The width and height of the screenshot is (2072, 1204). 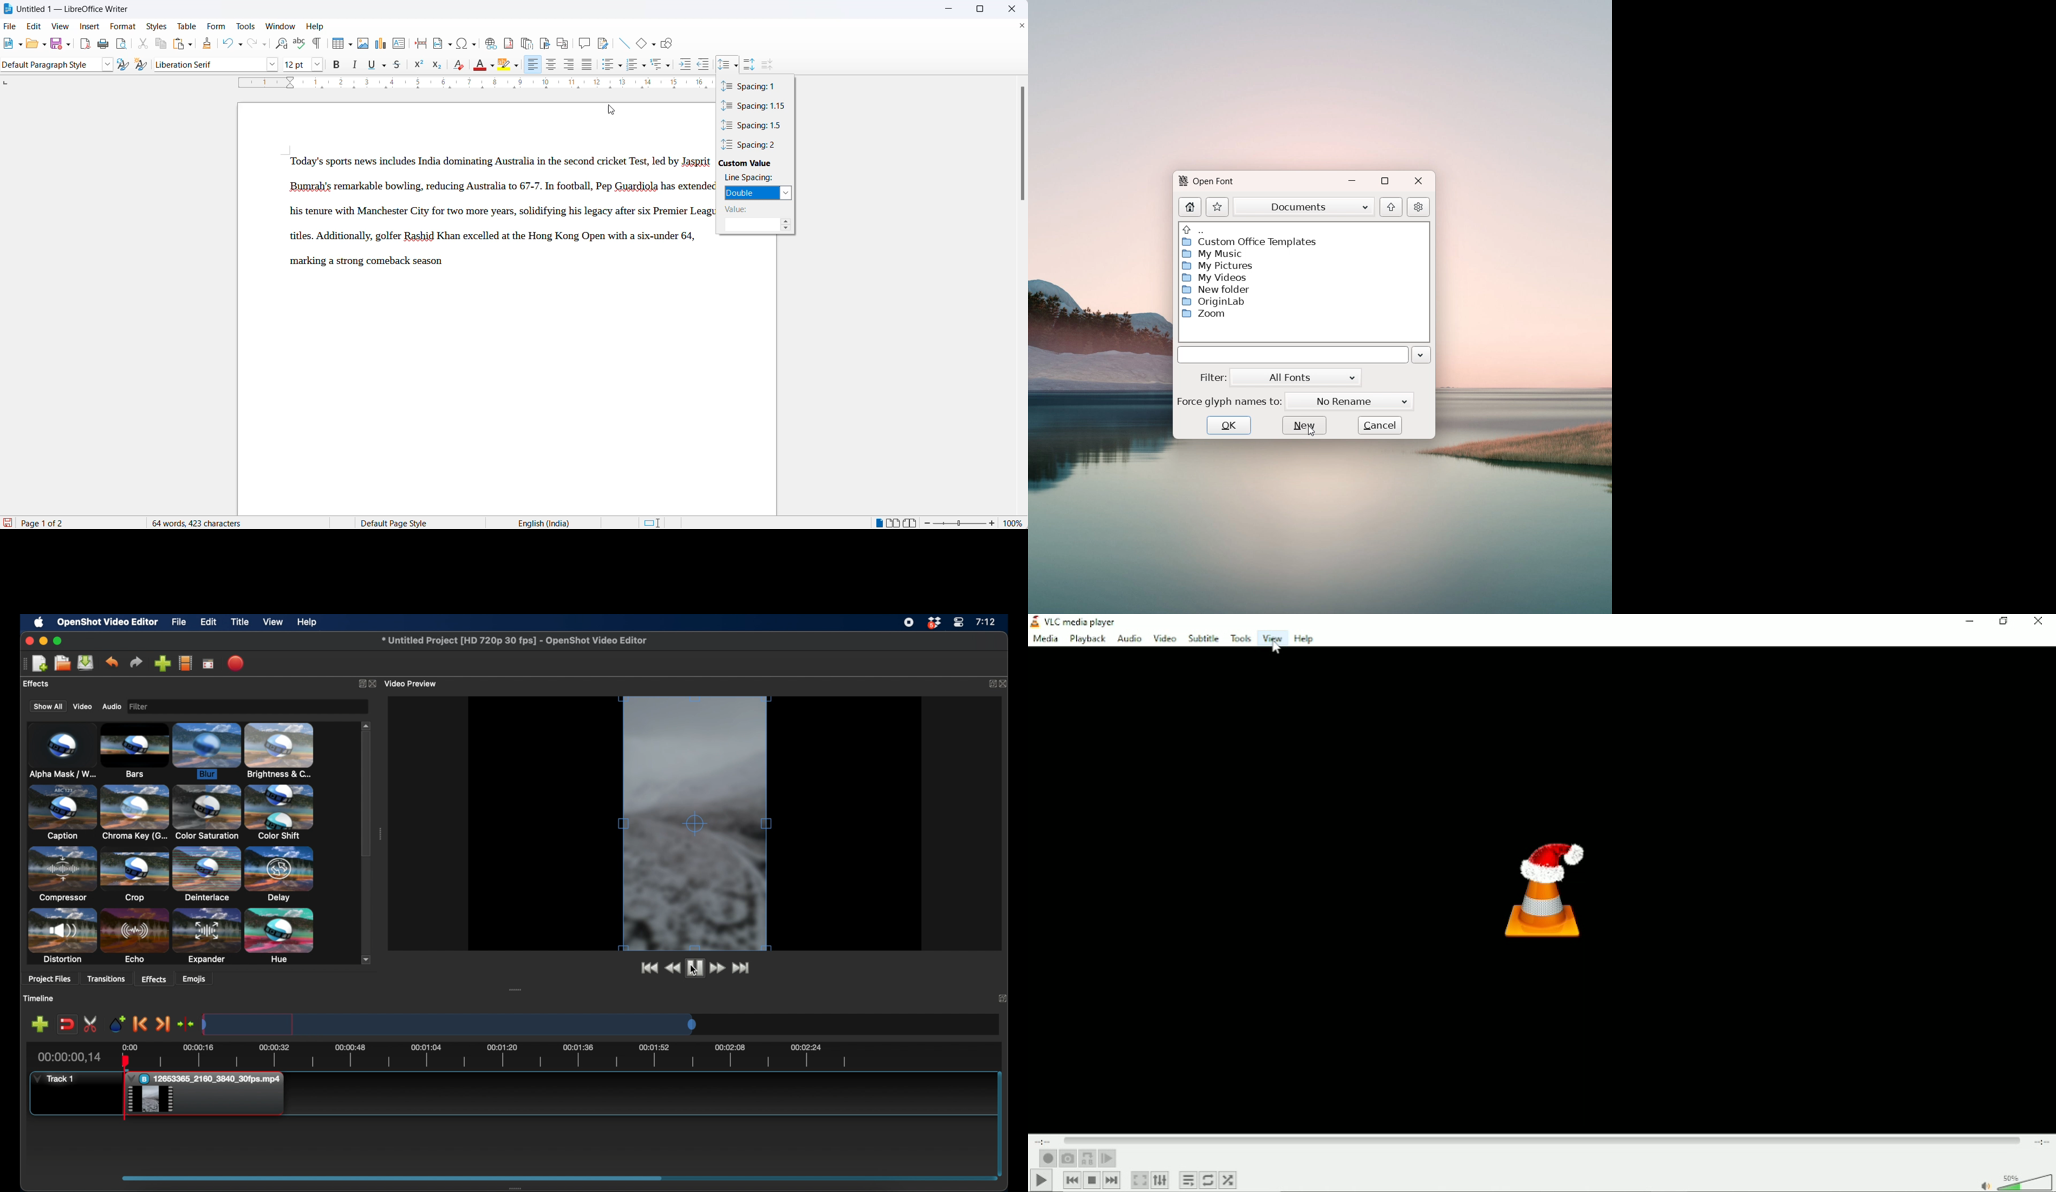 I want to click on close, so click(x=1006, y=684).